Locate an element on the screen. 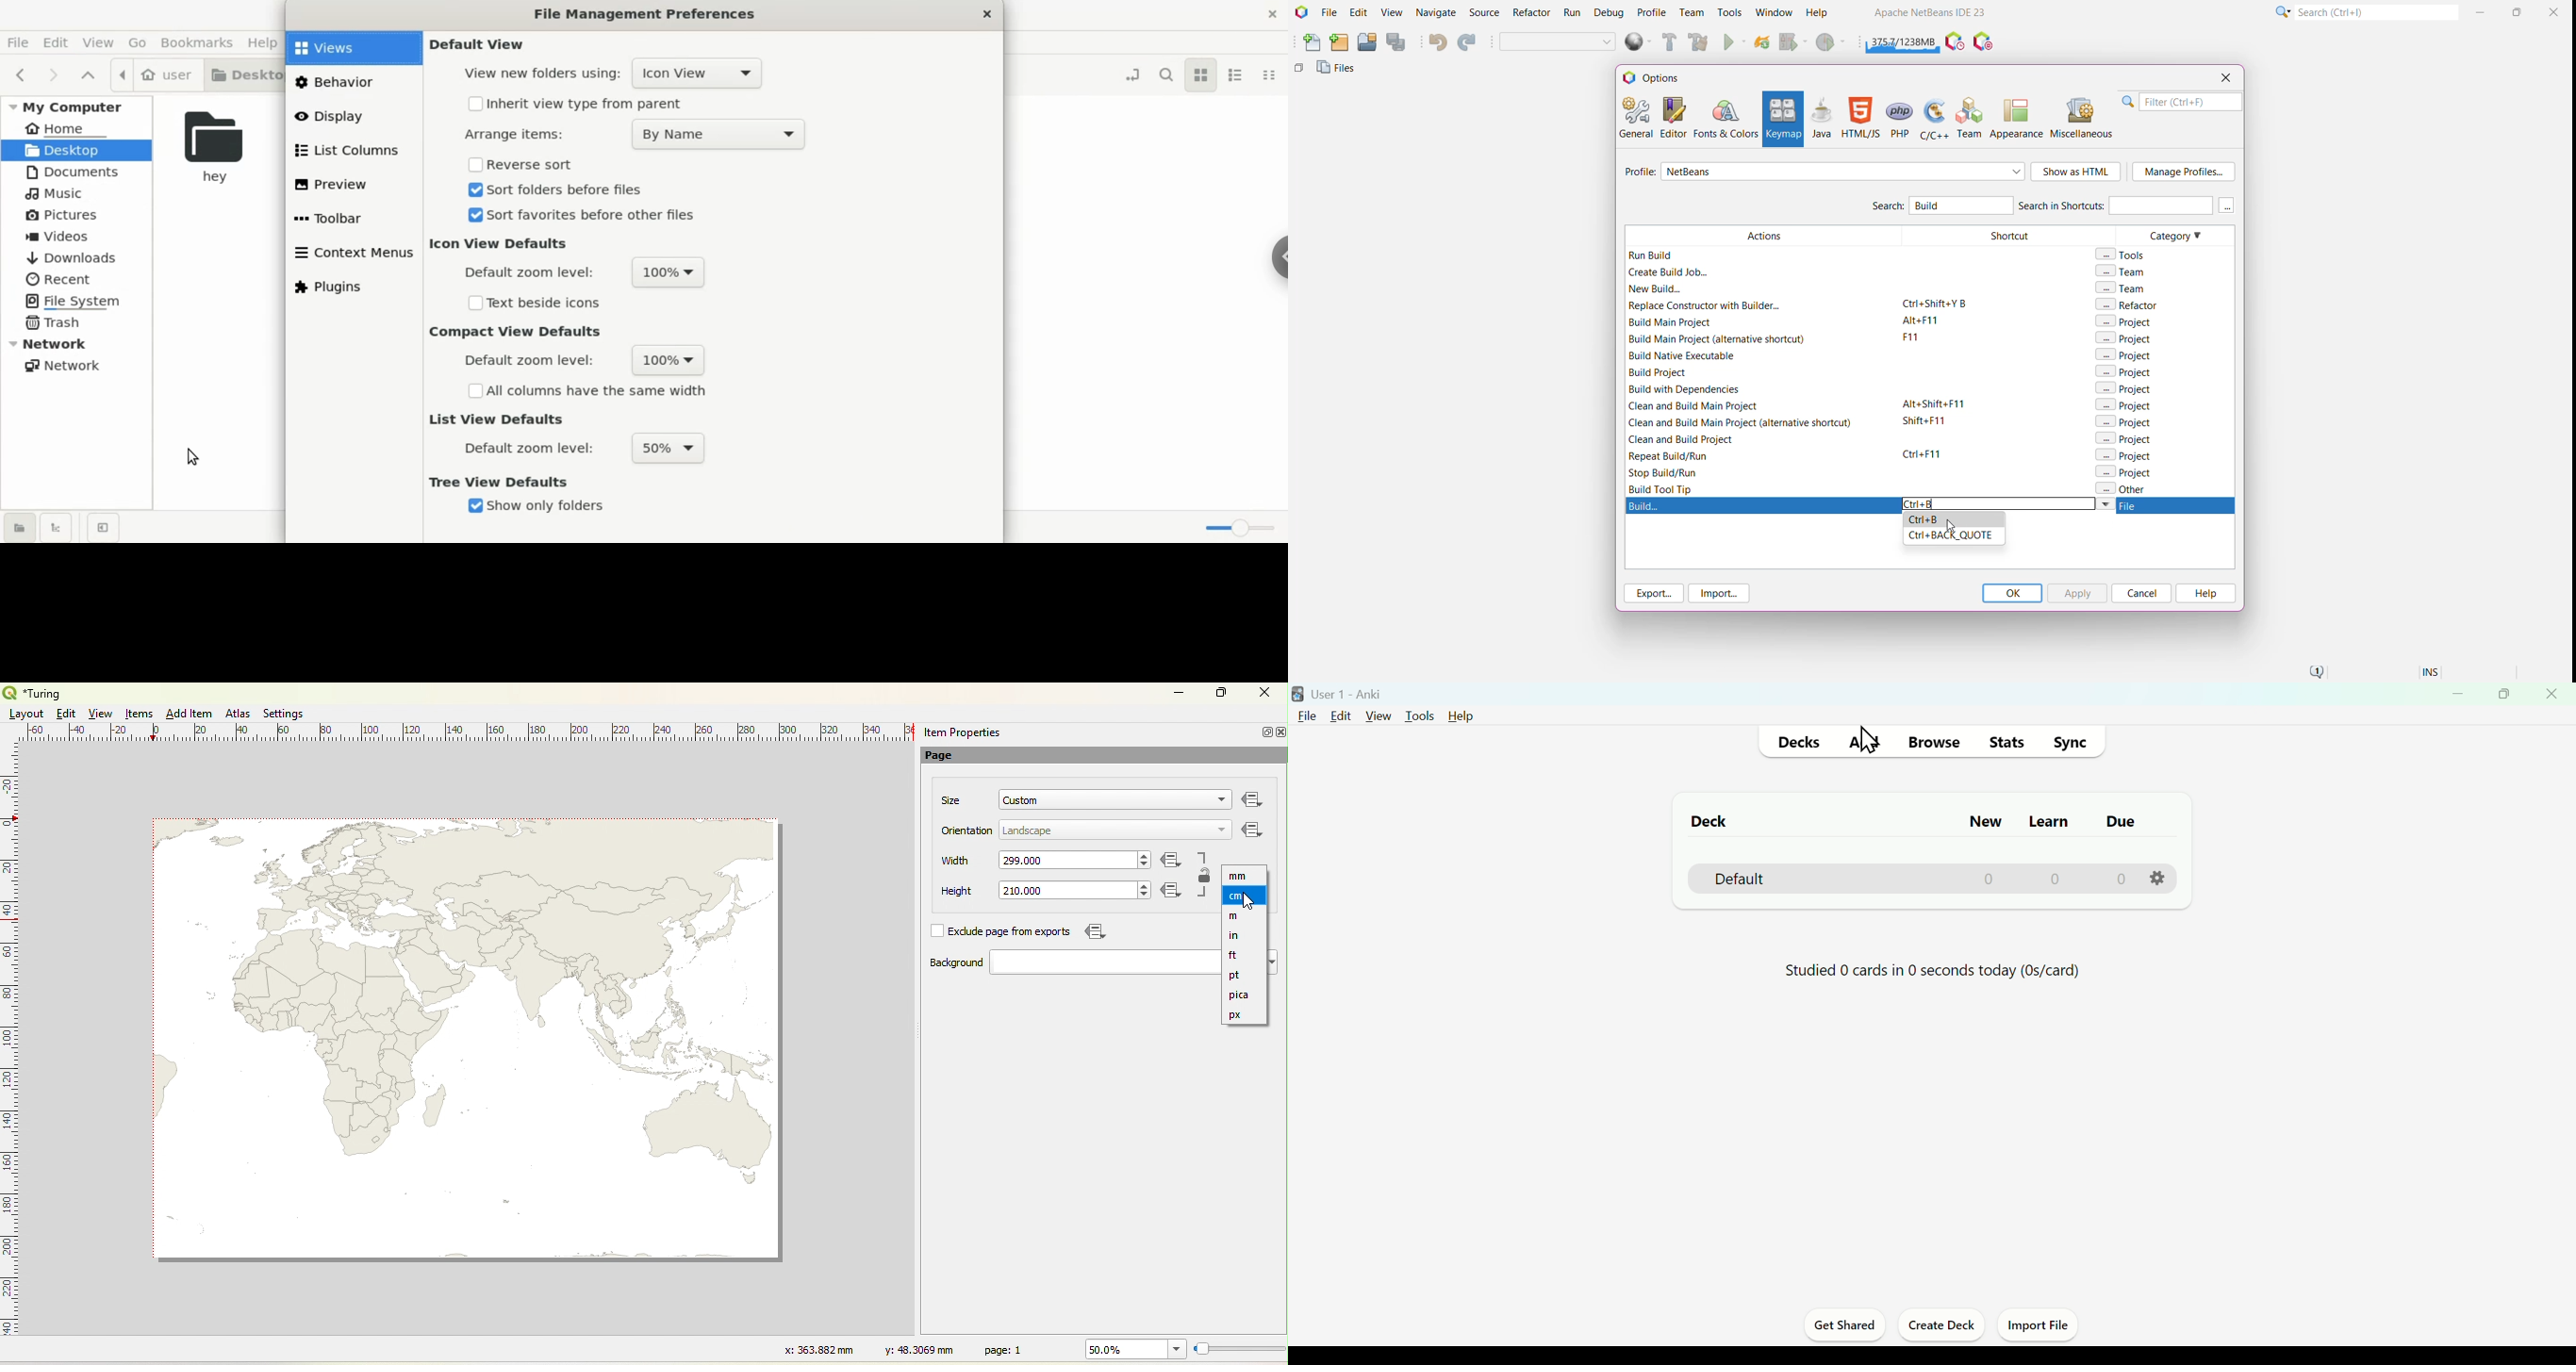 This screenshot has height=1372, width=2576. 100% is located at coordinates (672, 273).